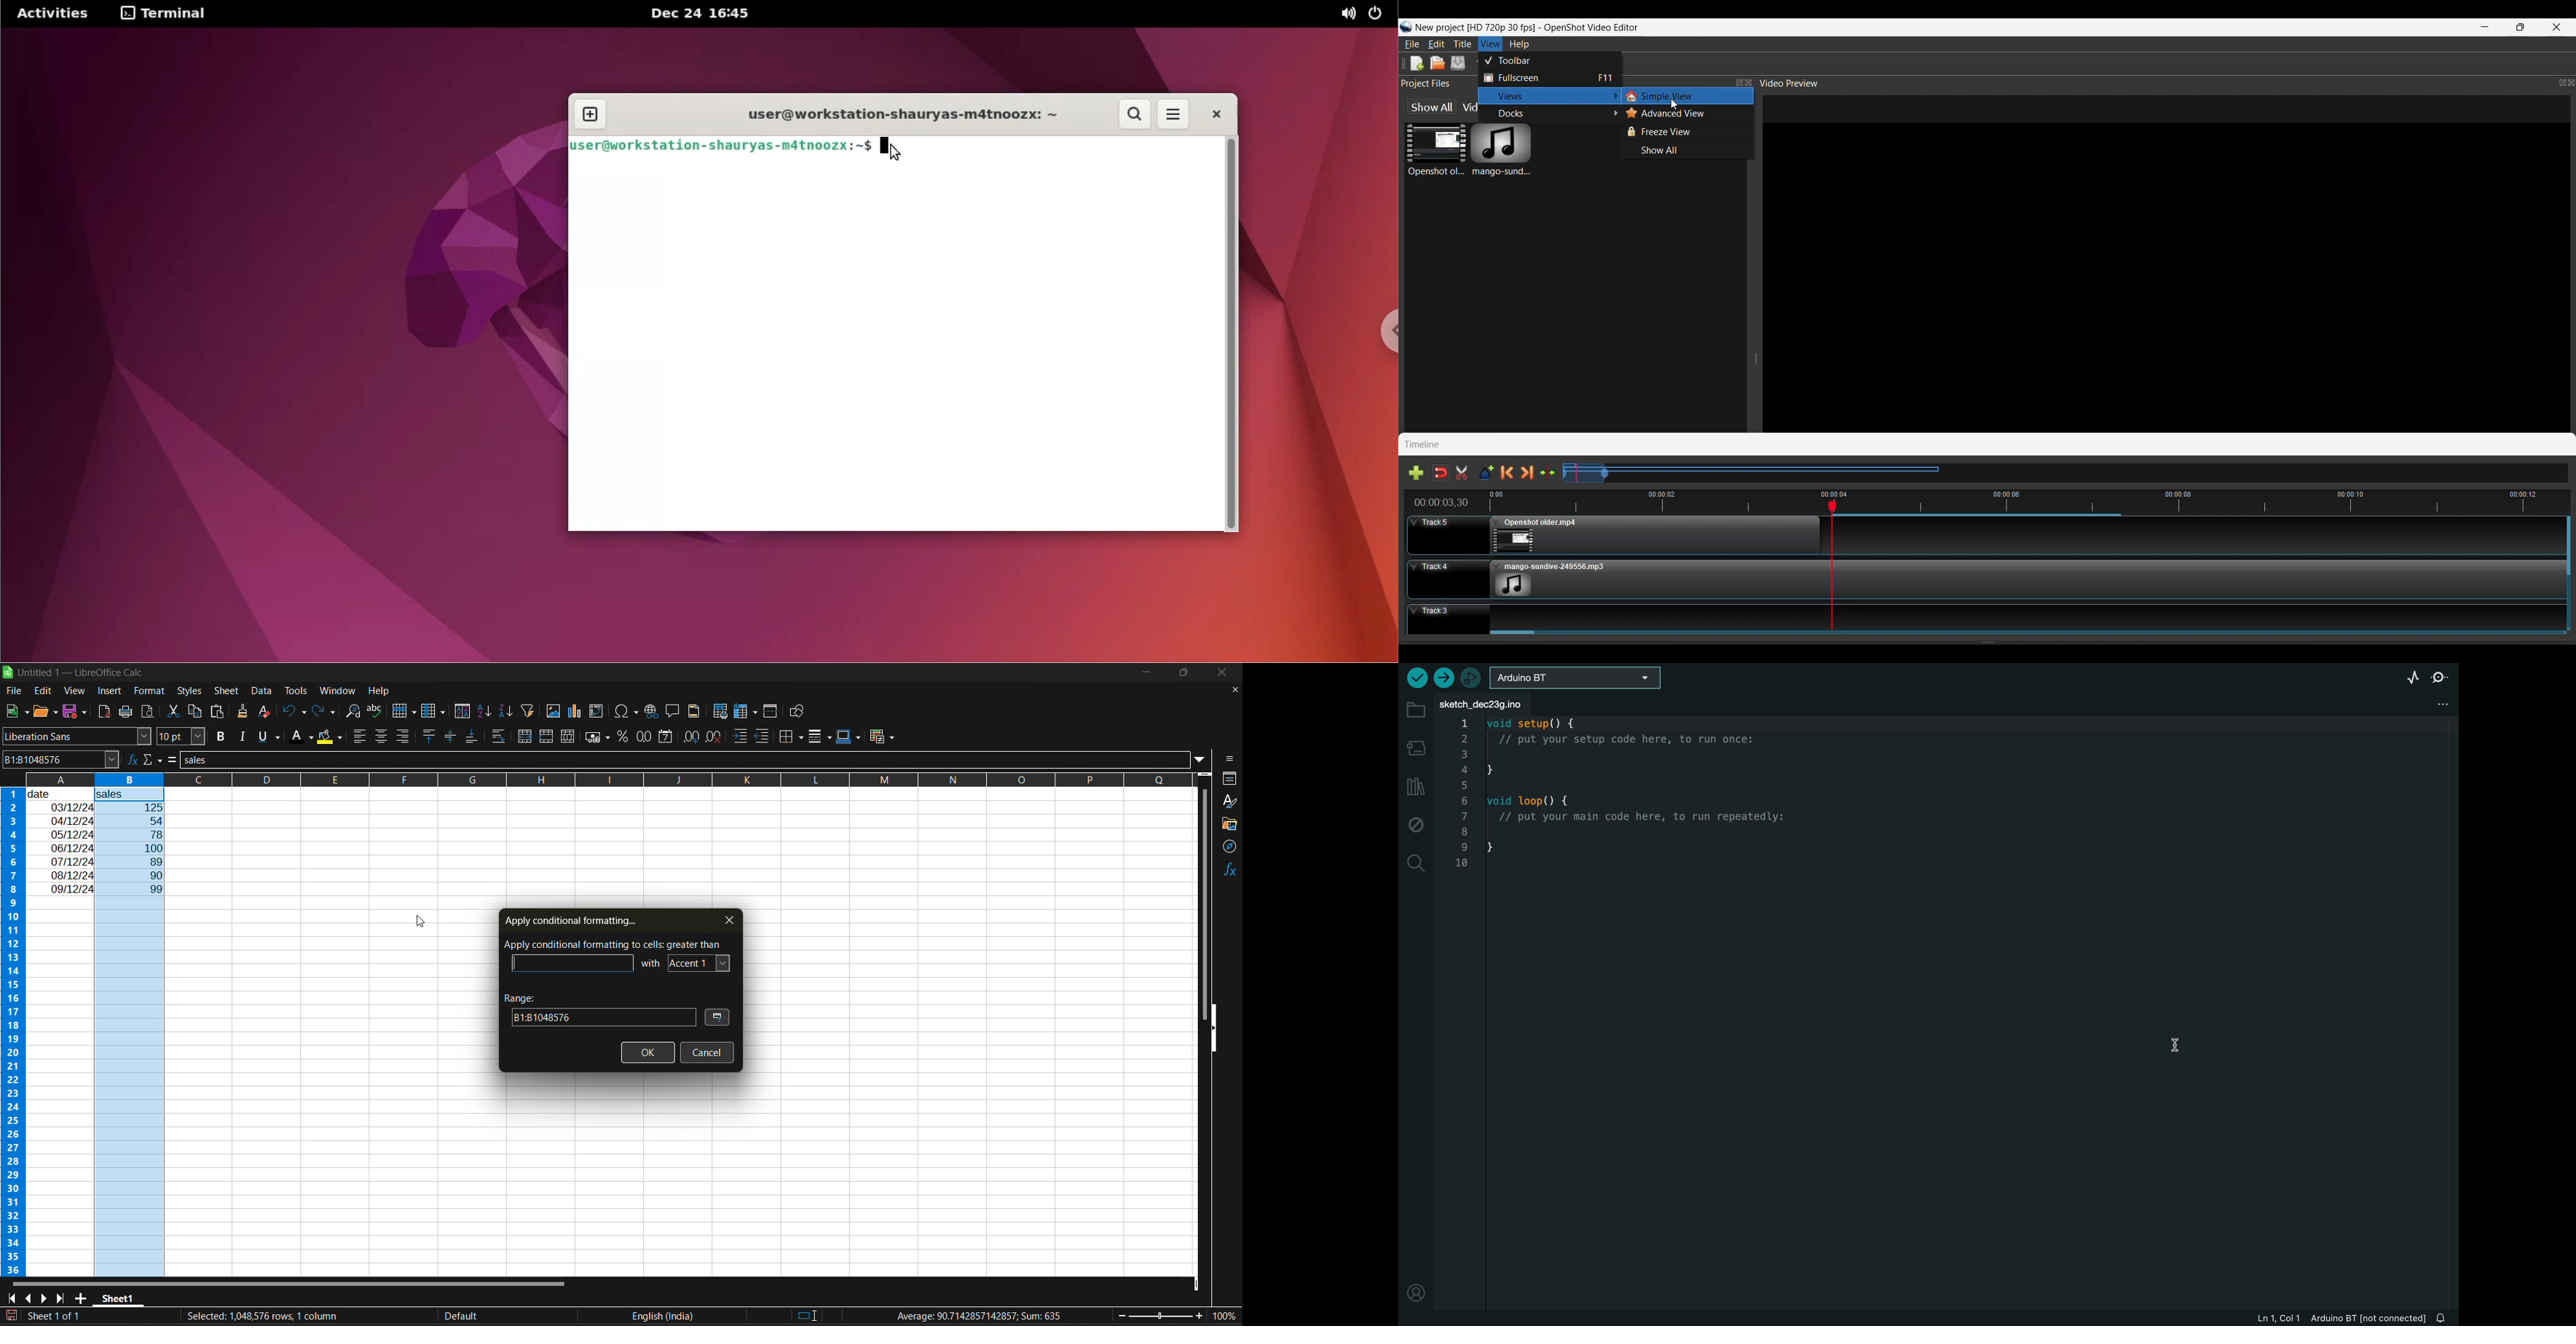 The image size is (2576, 1344). Describe the element at coordinates (487, 712) in the screenshot. I see `sort ascending` at that location.